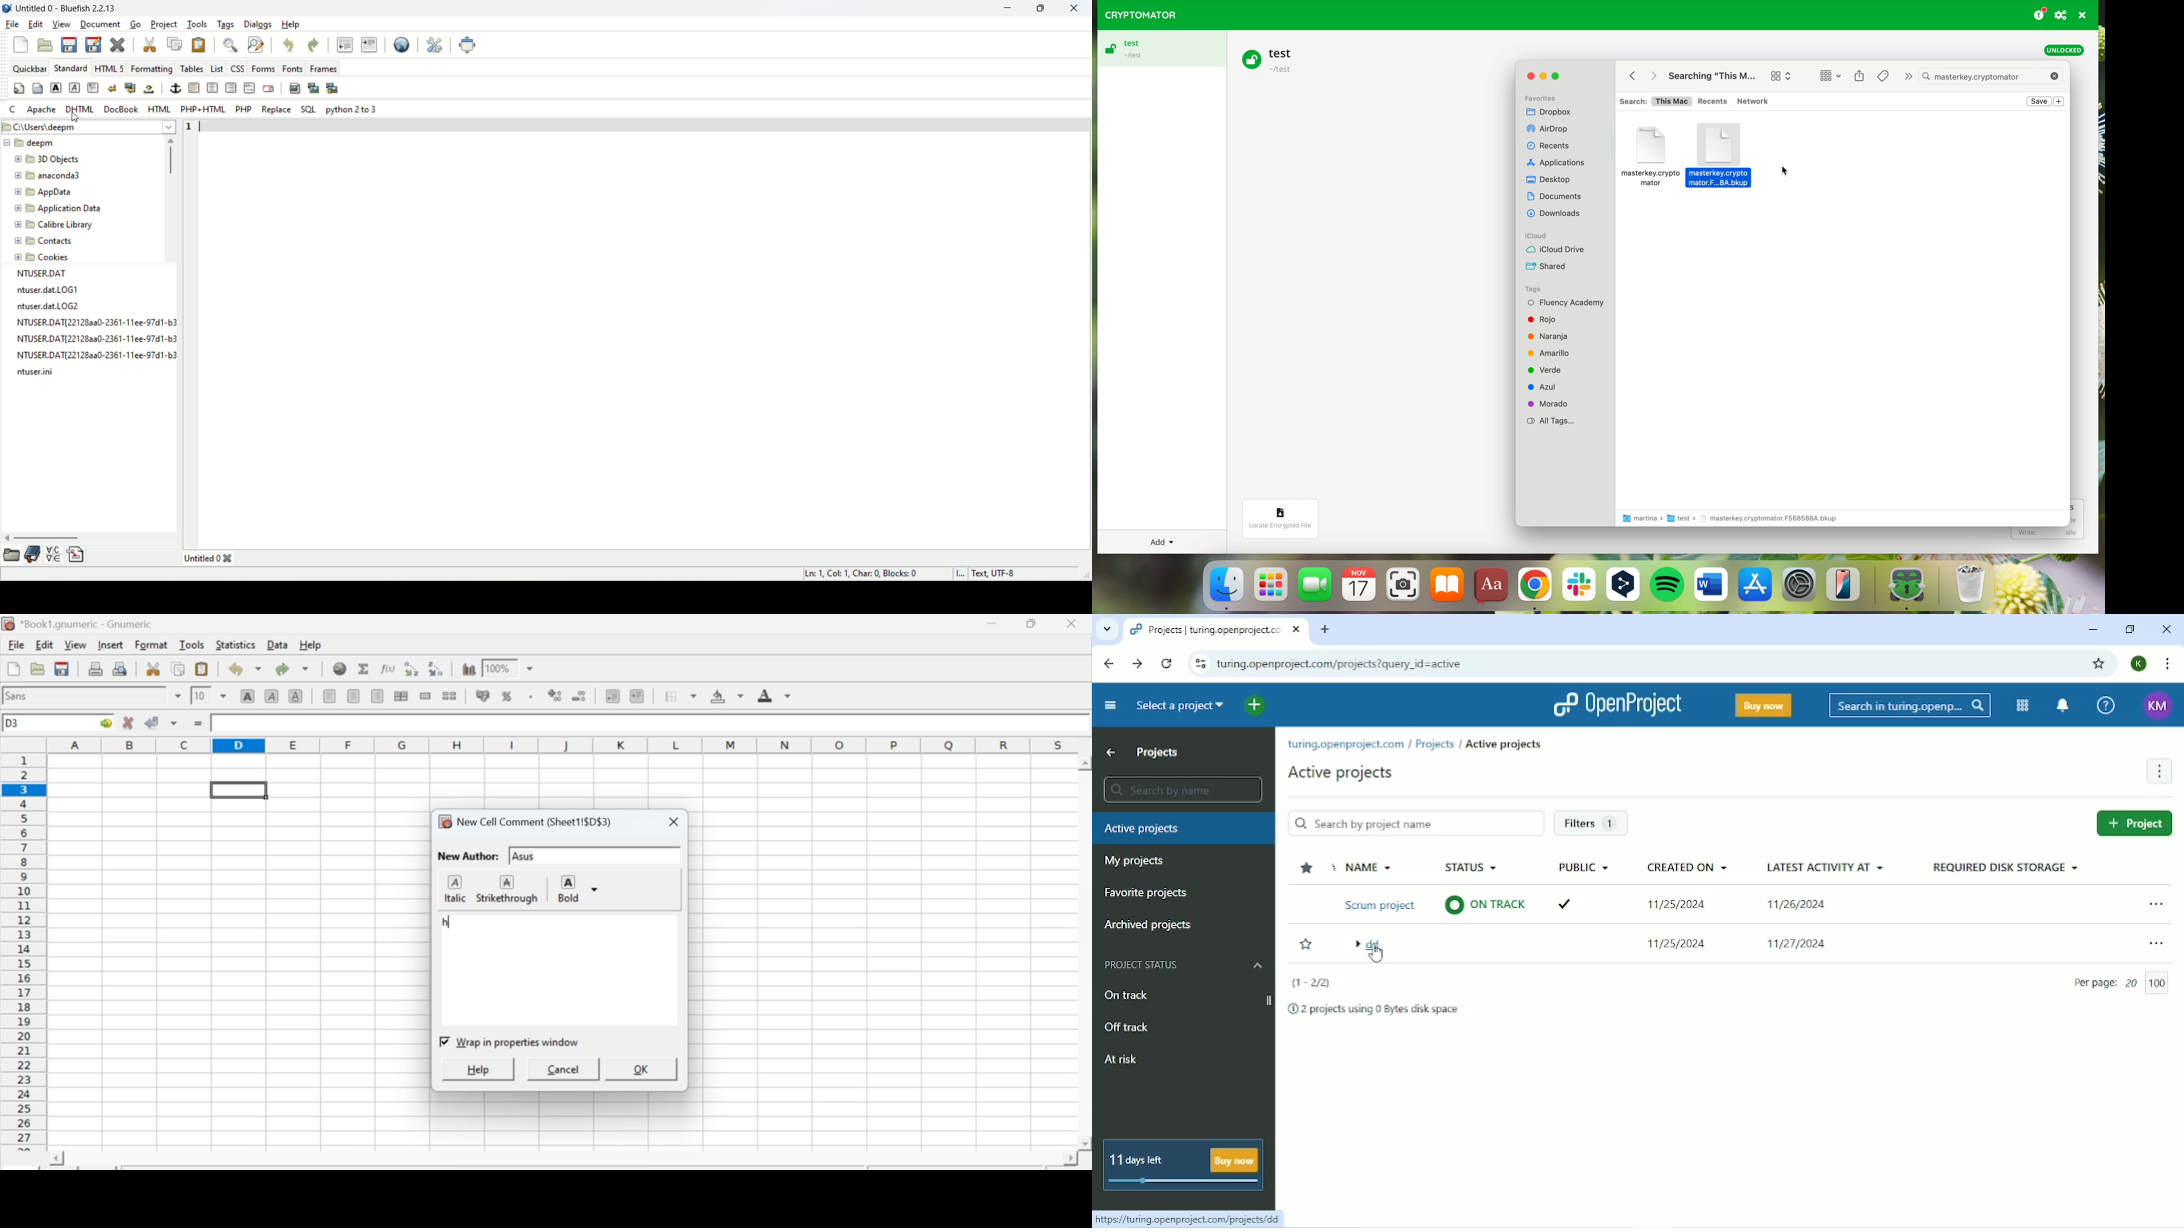 This screenshot has height=1232, width=2184. Describe the element at coordinates (1226, 588) in the screenshot. I see `Finder` at that location.